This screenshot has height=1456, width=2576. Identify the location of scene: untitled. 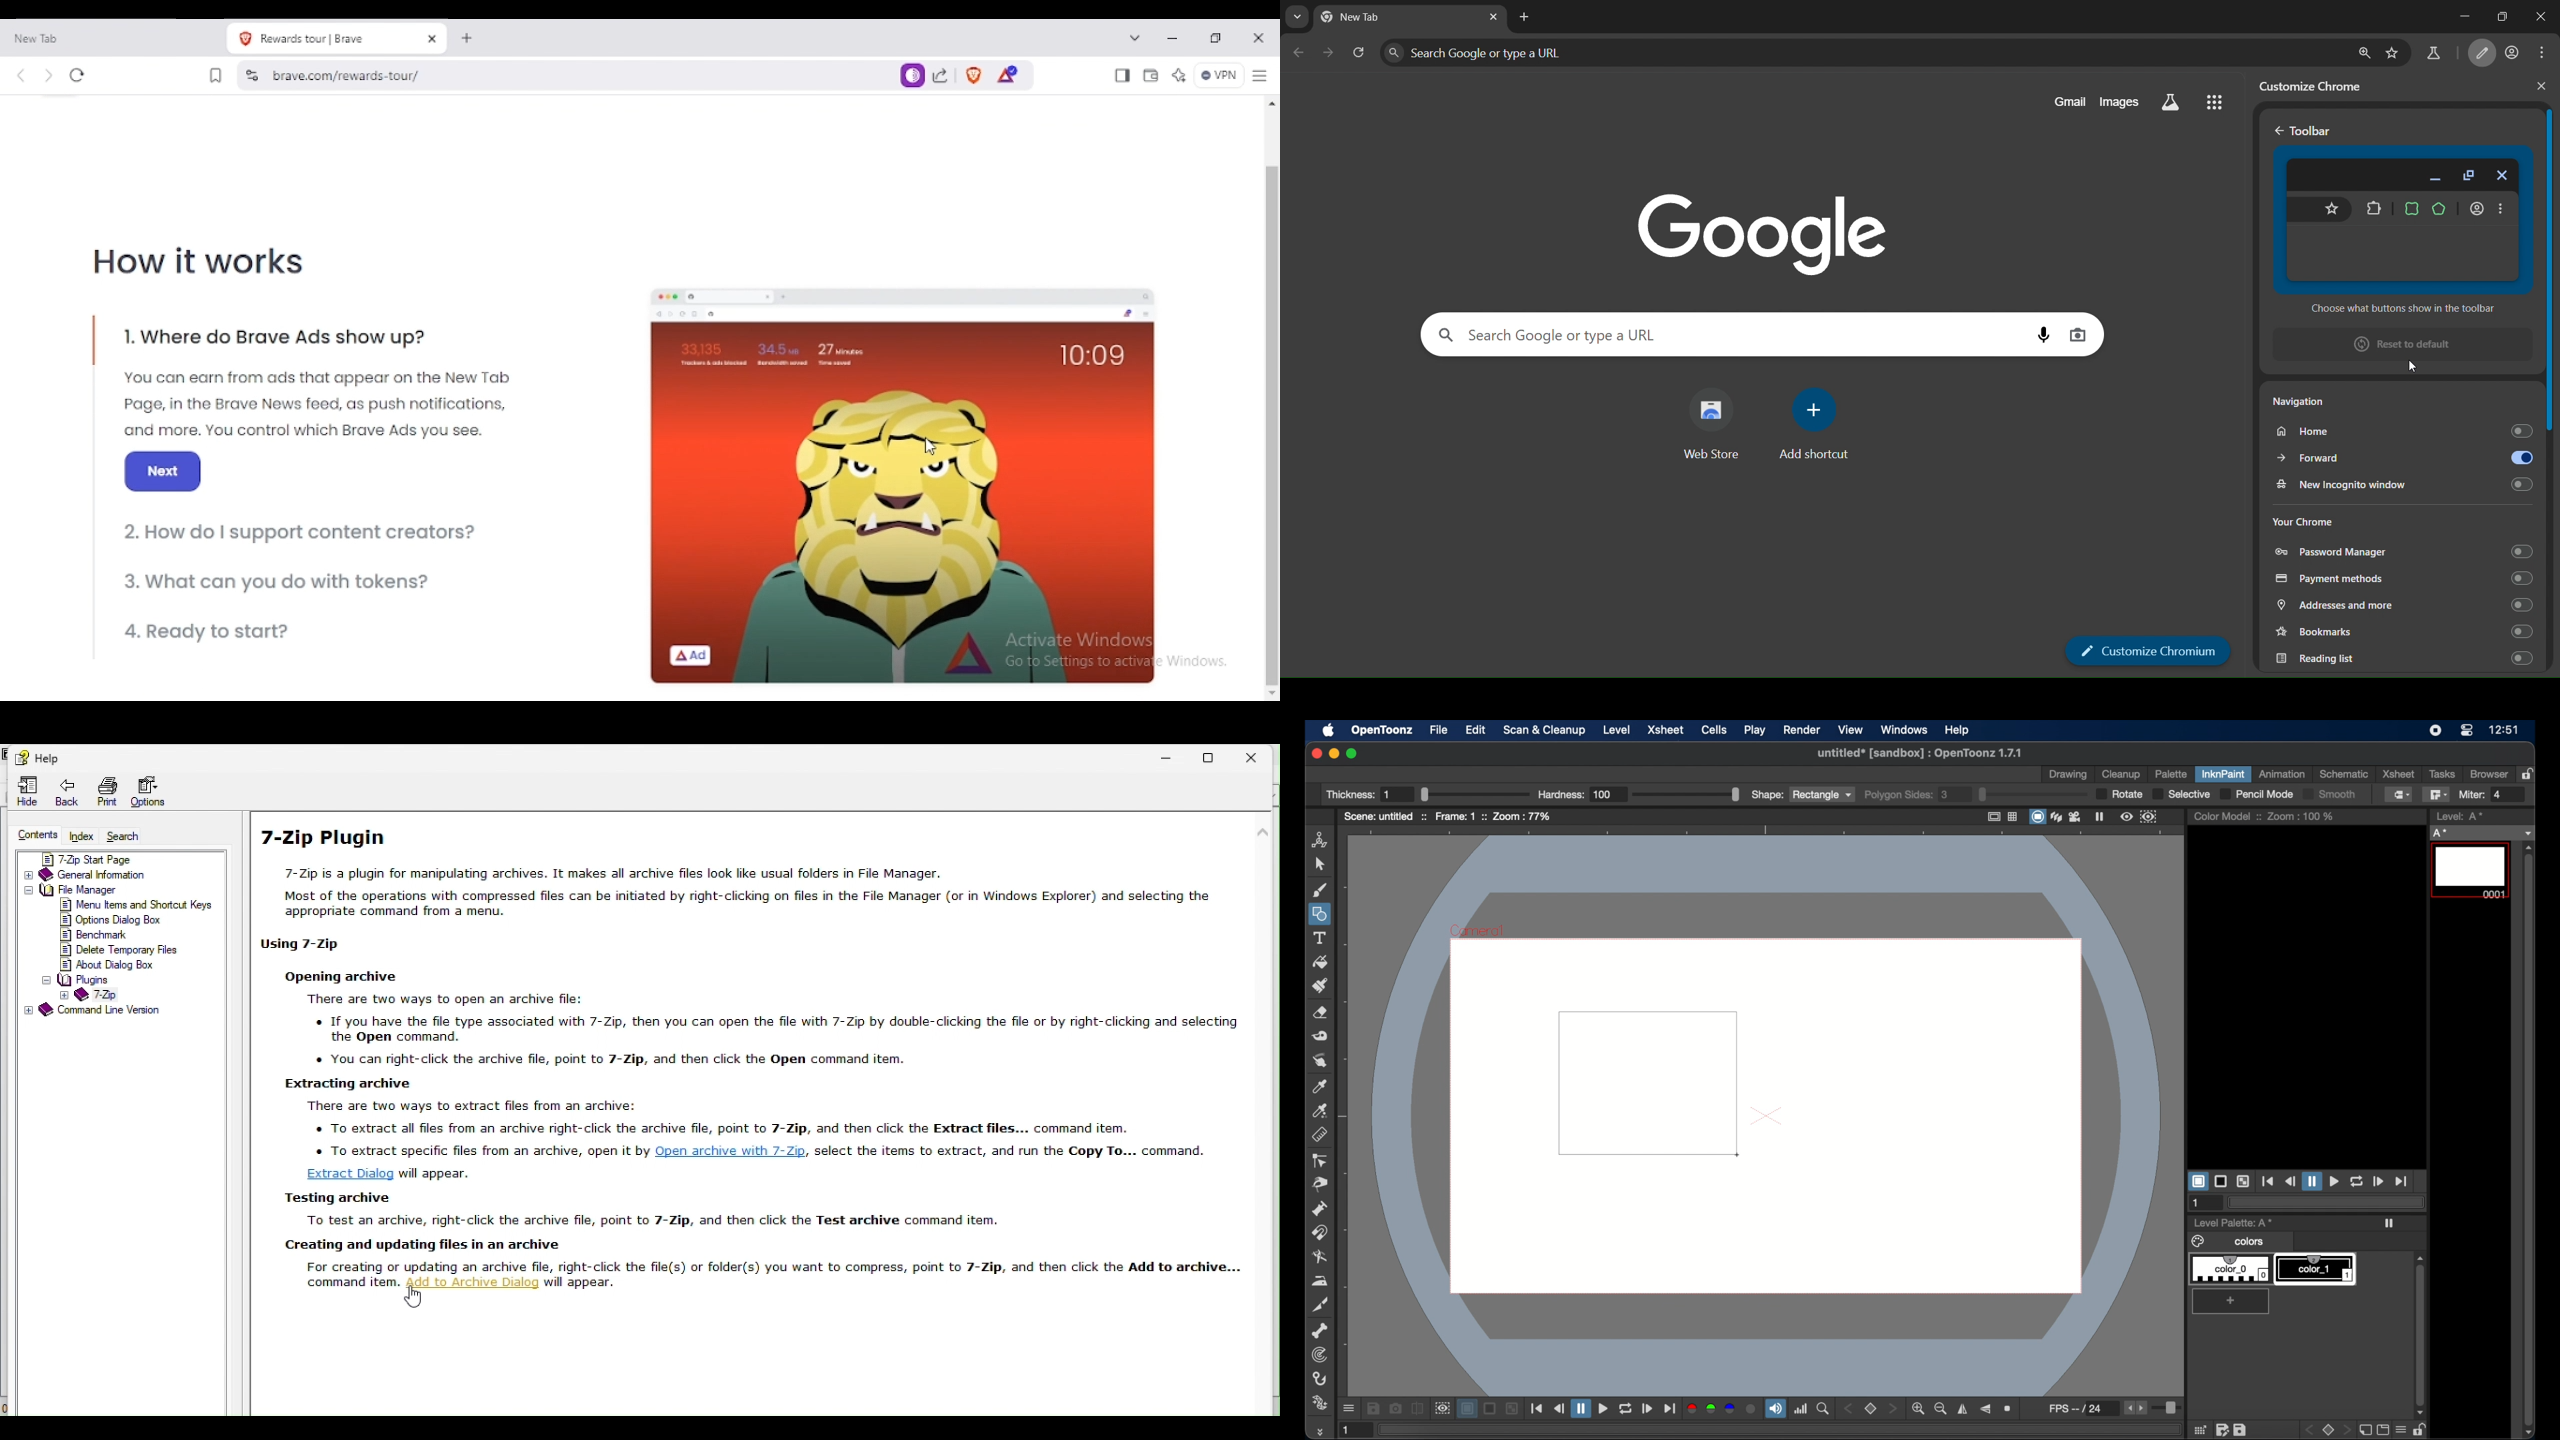
(1385, 816).